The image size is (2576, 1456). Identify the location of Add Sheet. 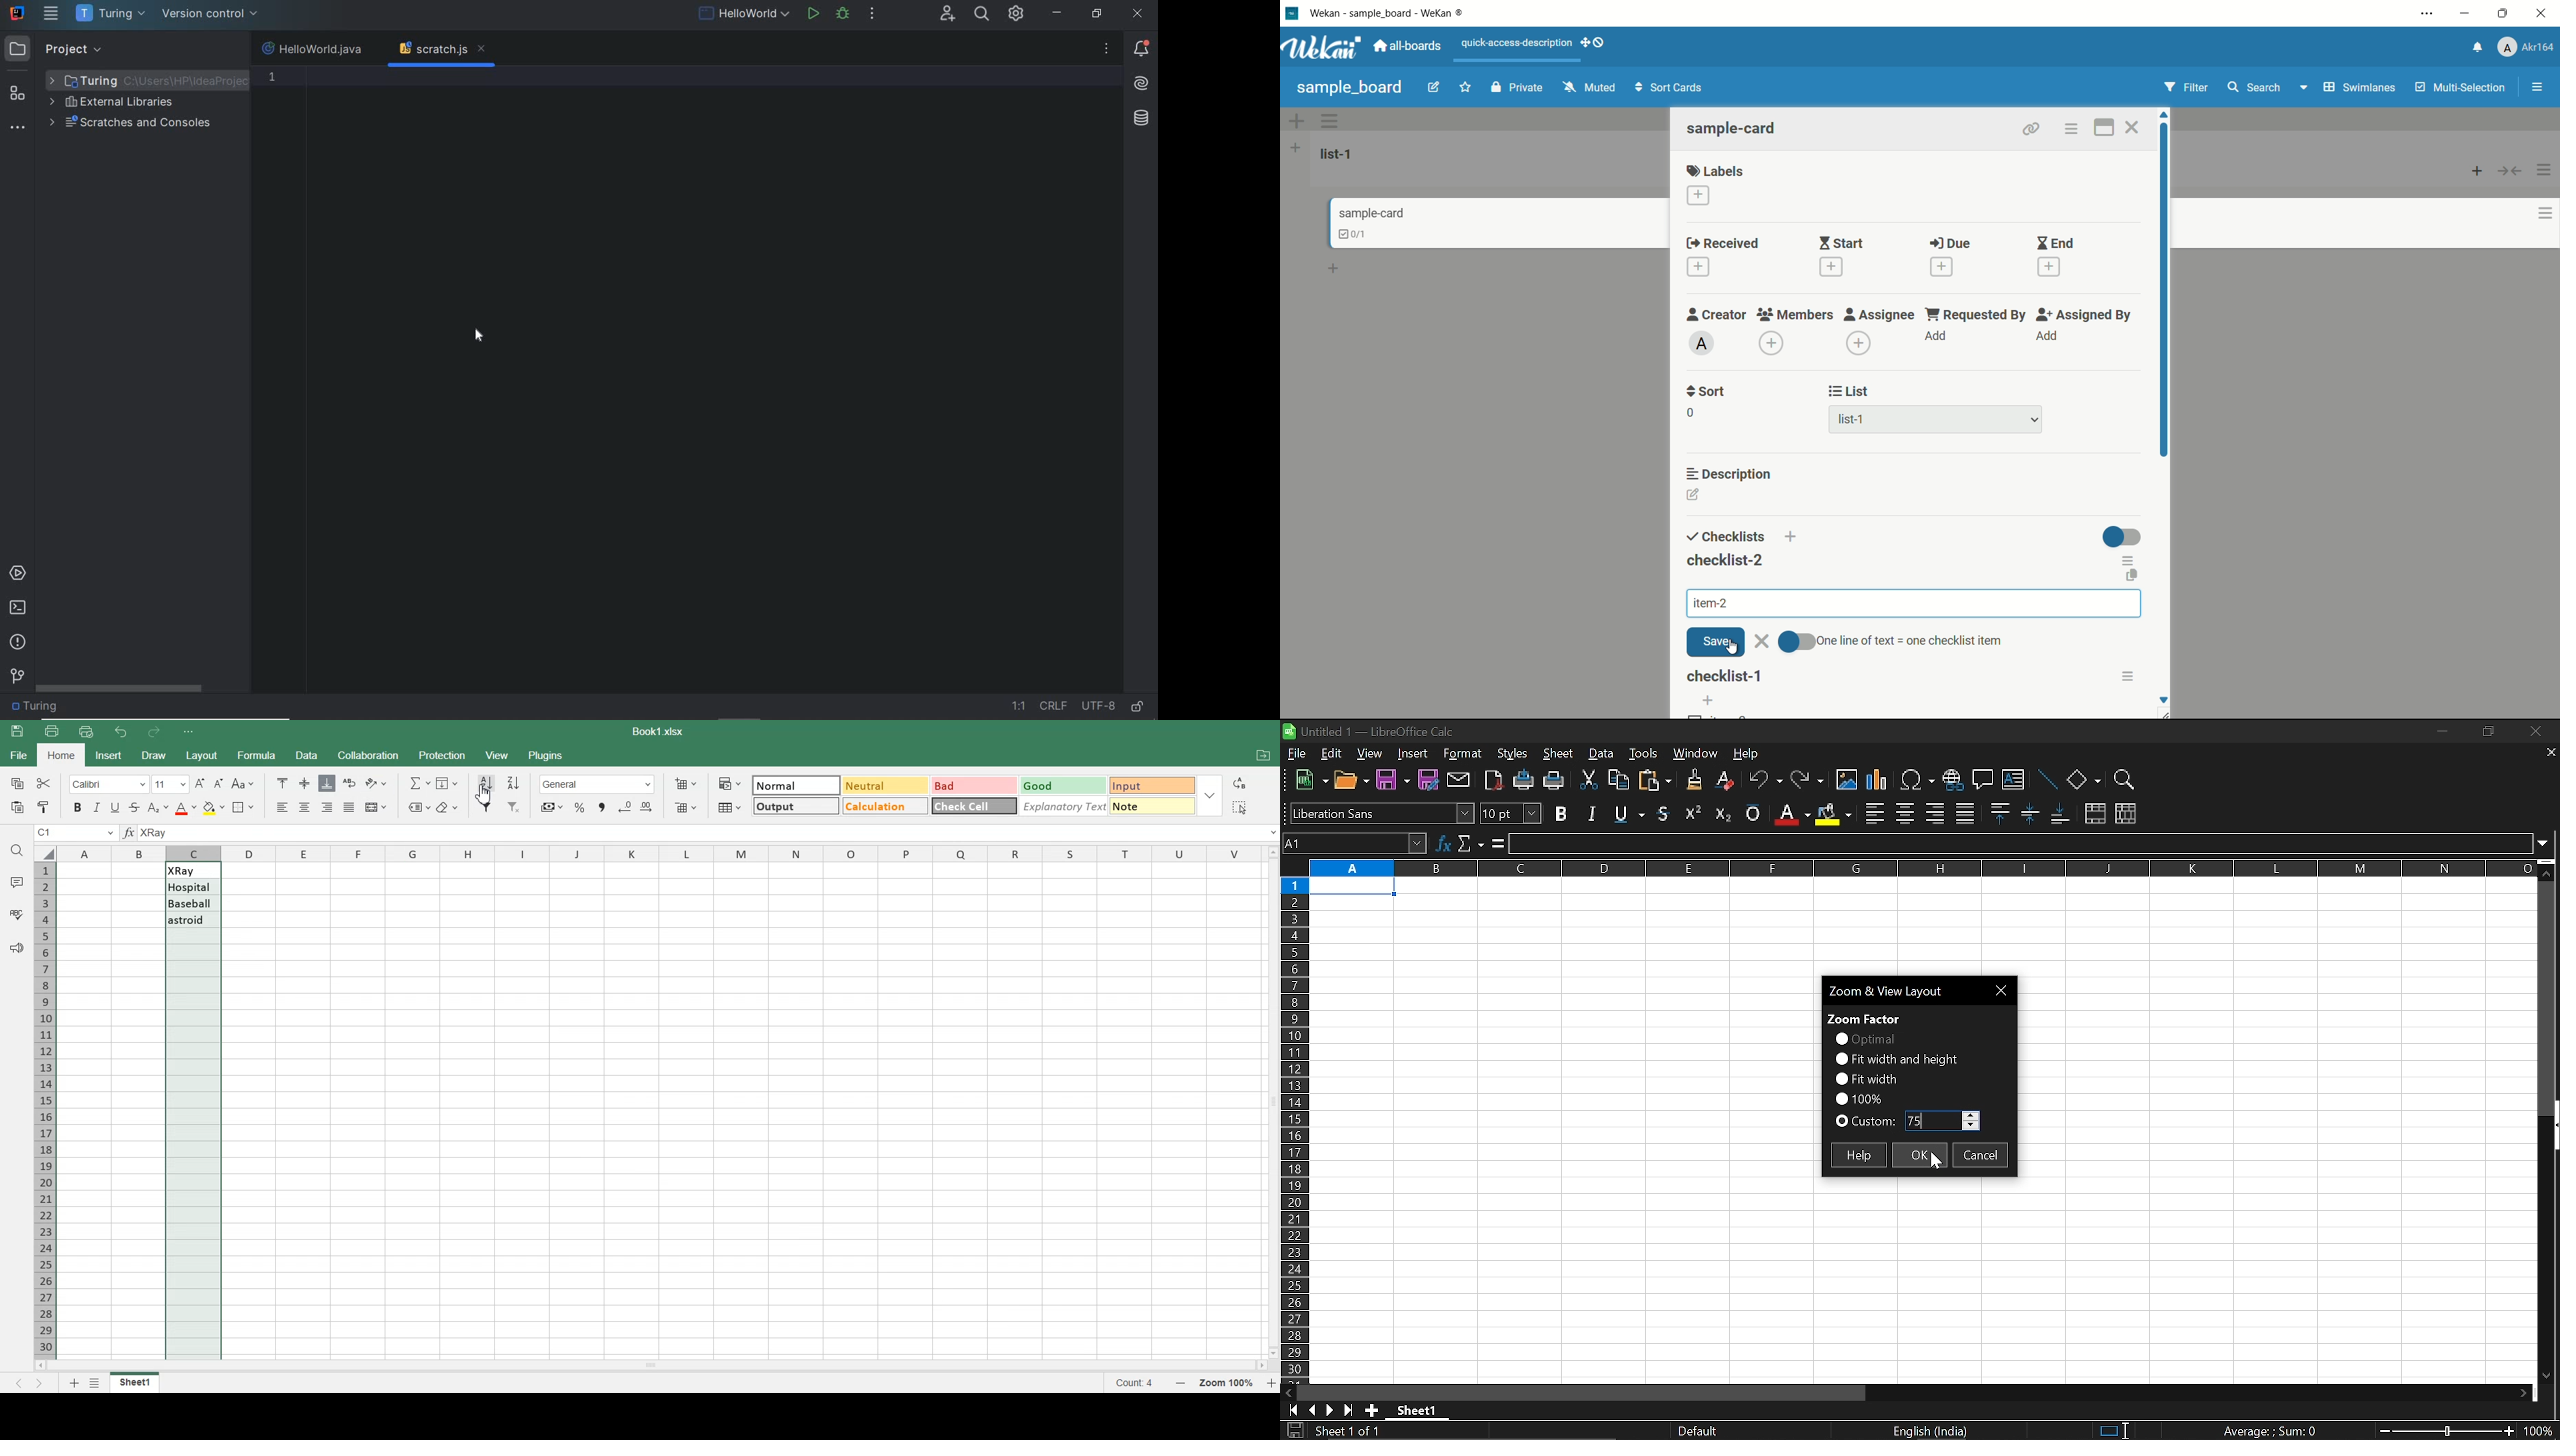
(72, 1383).